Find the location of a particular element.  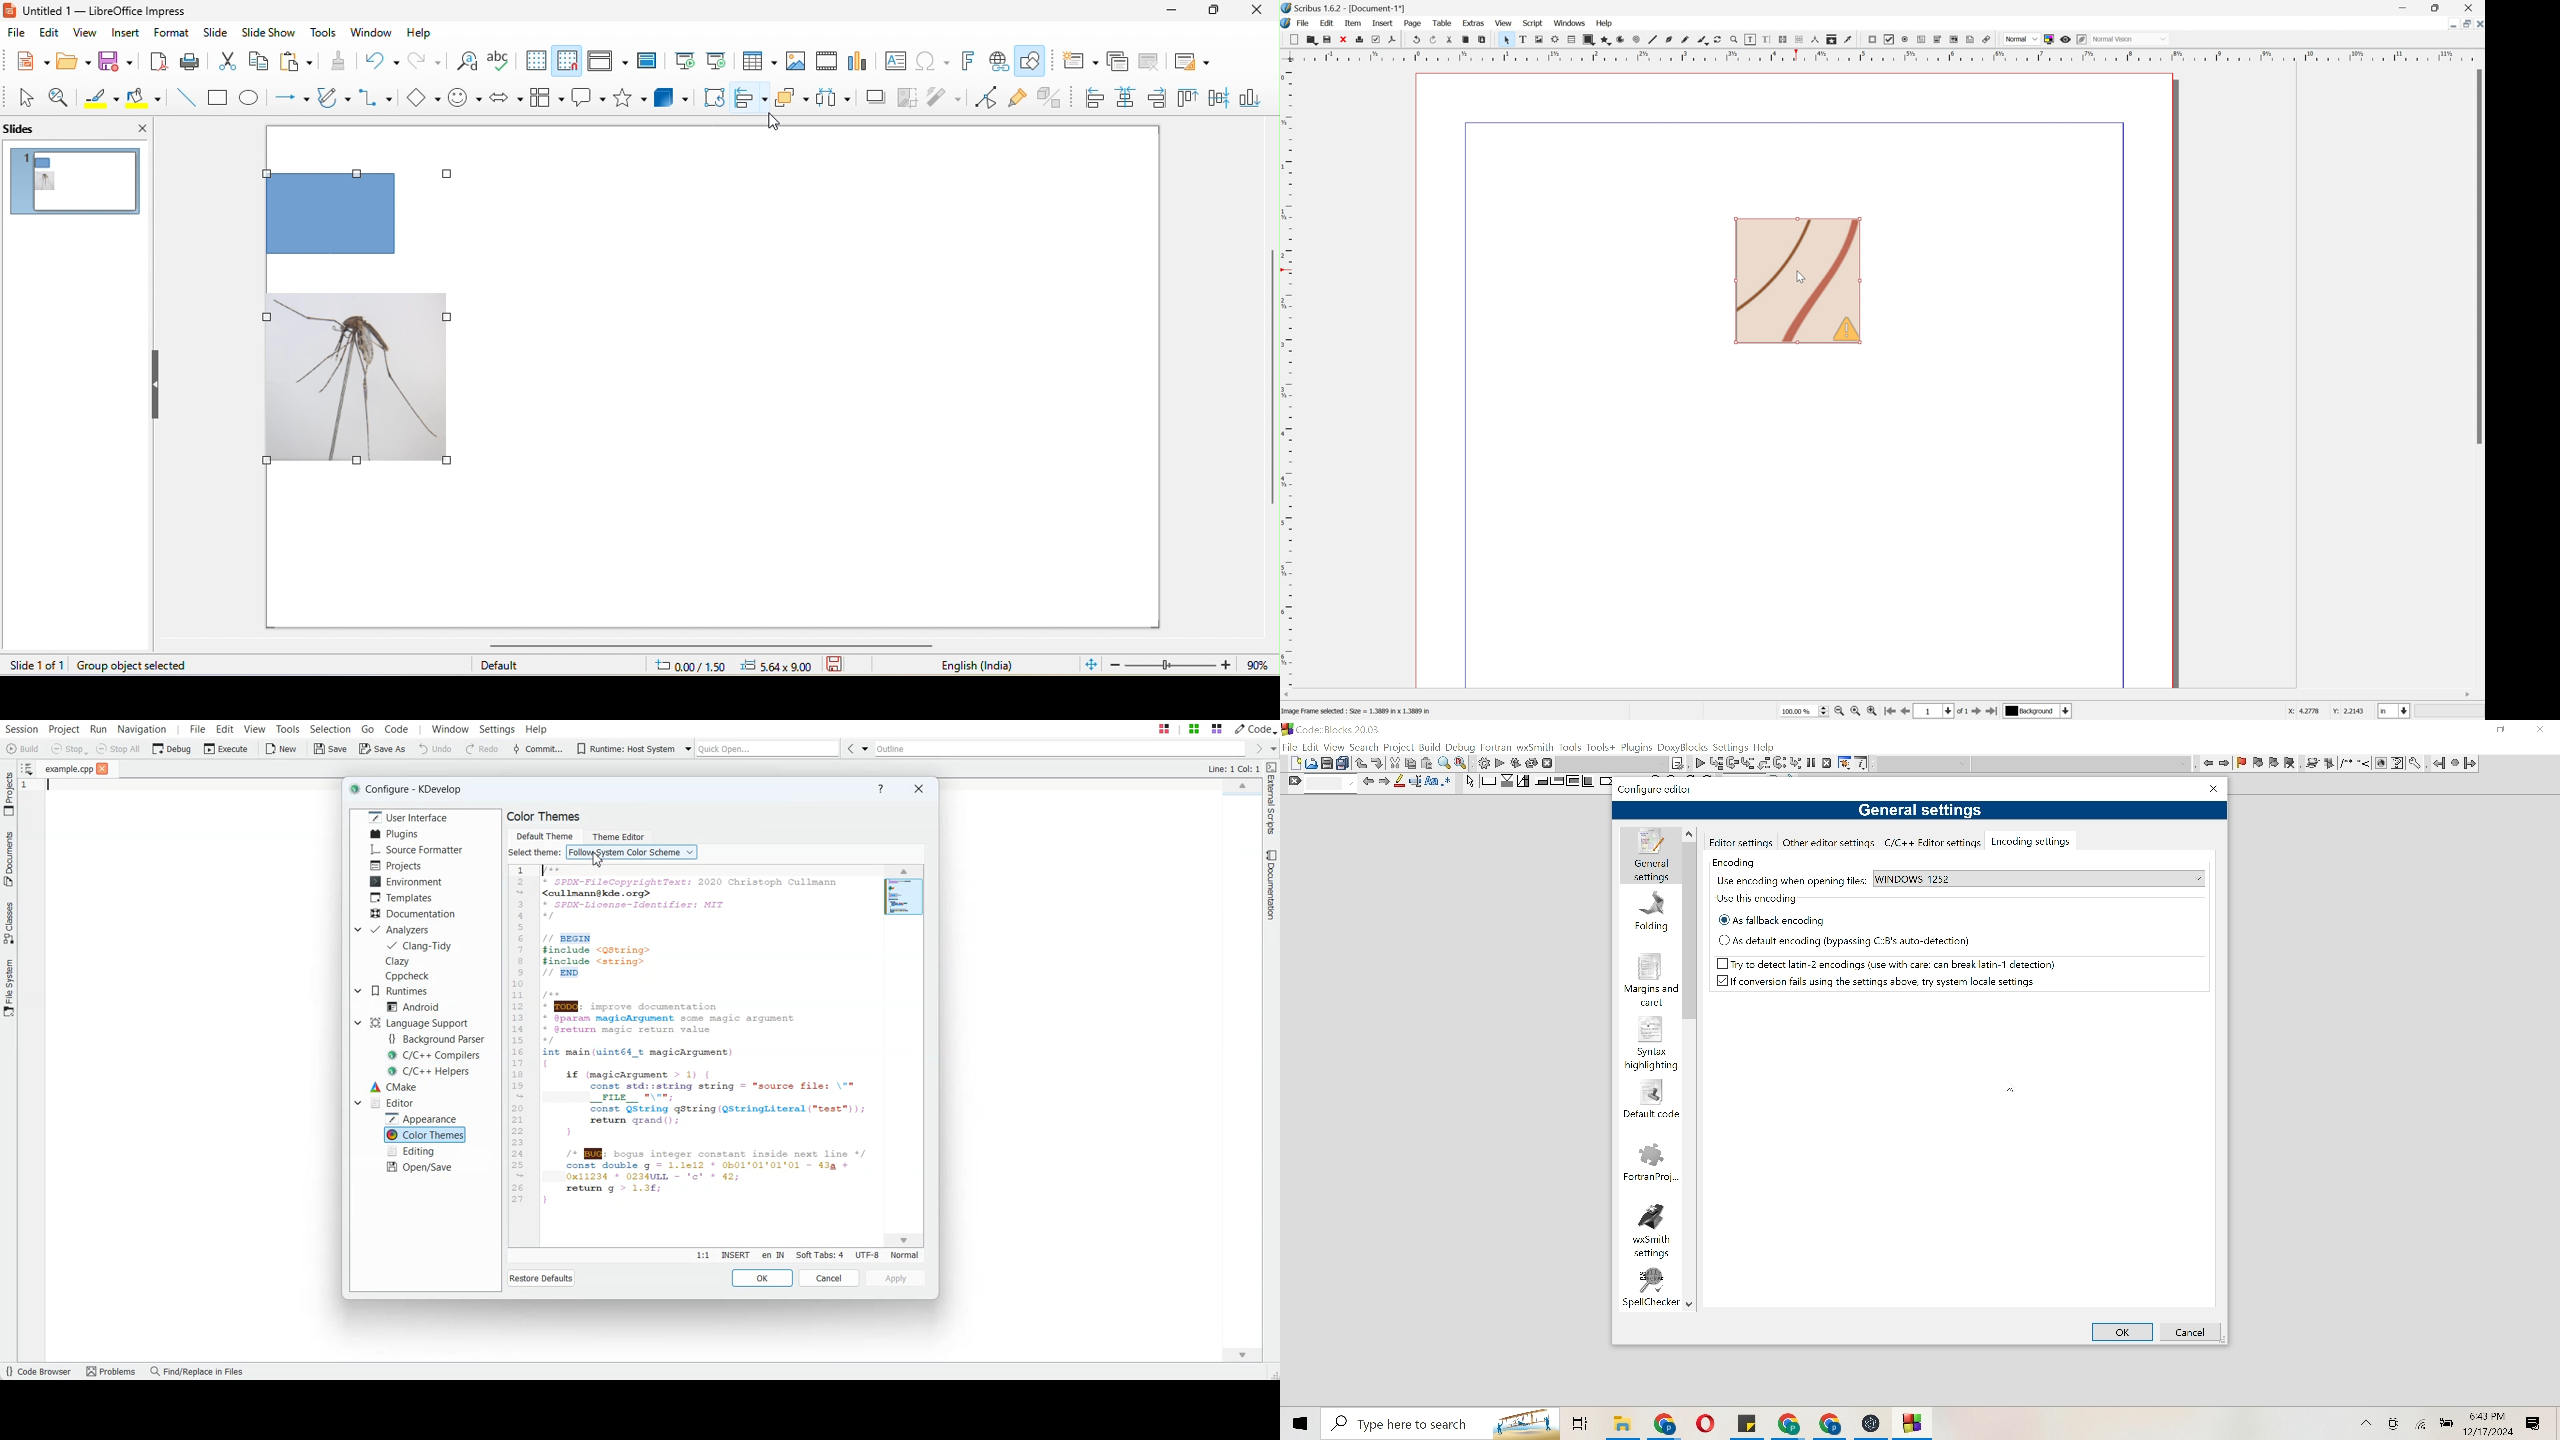

table is located at coordinates (760, 60).